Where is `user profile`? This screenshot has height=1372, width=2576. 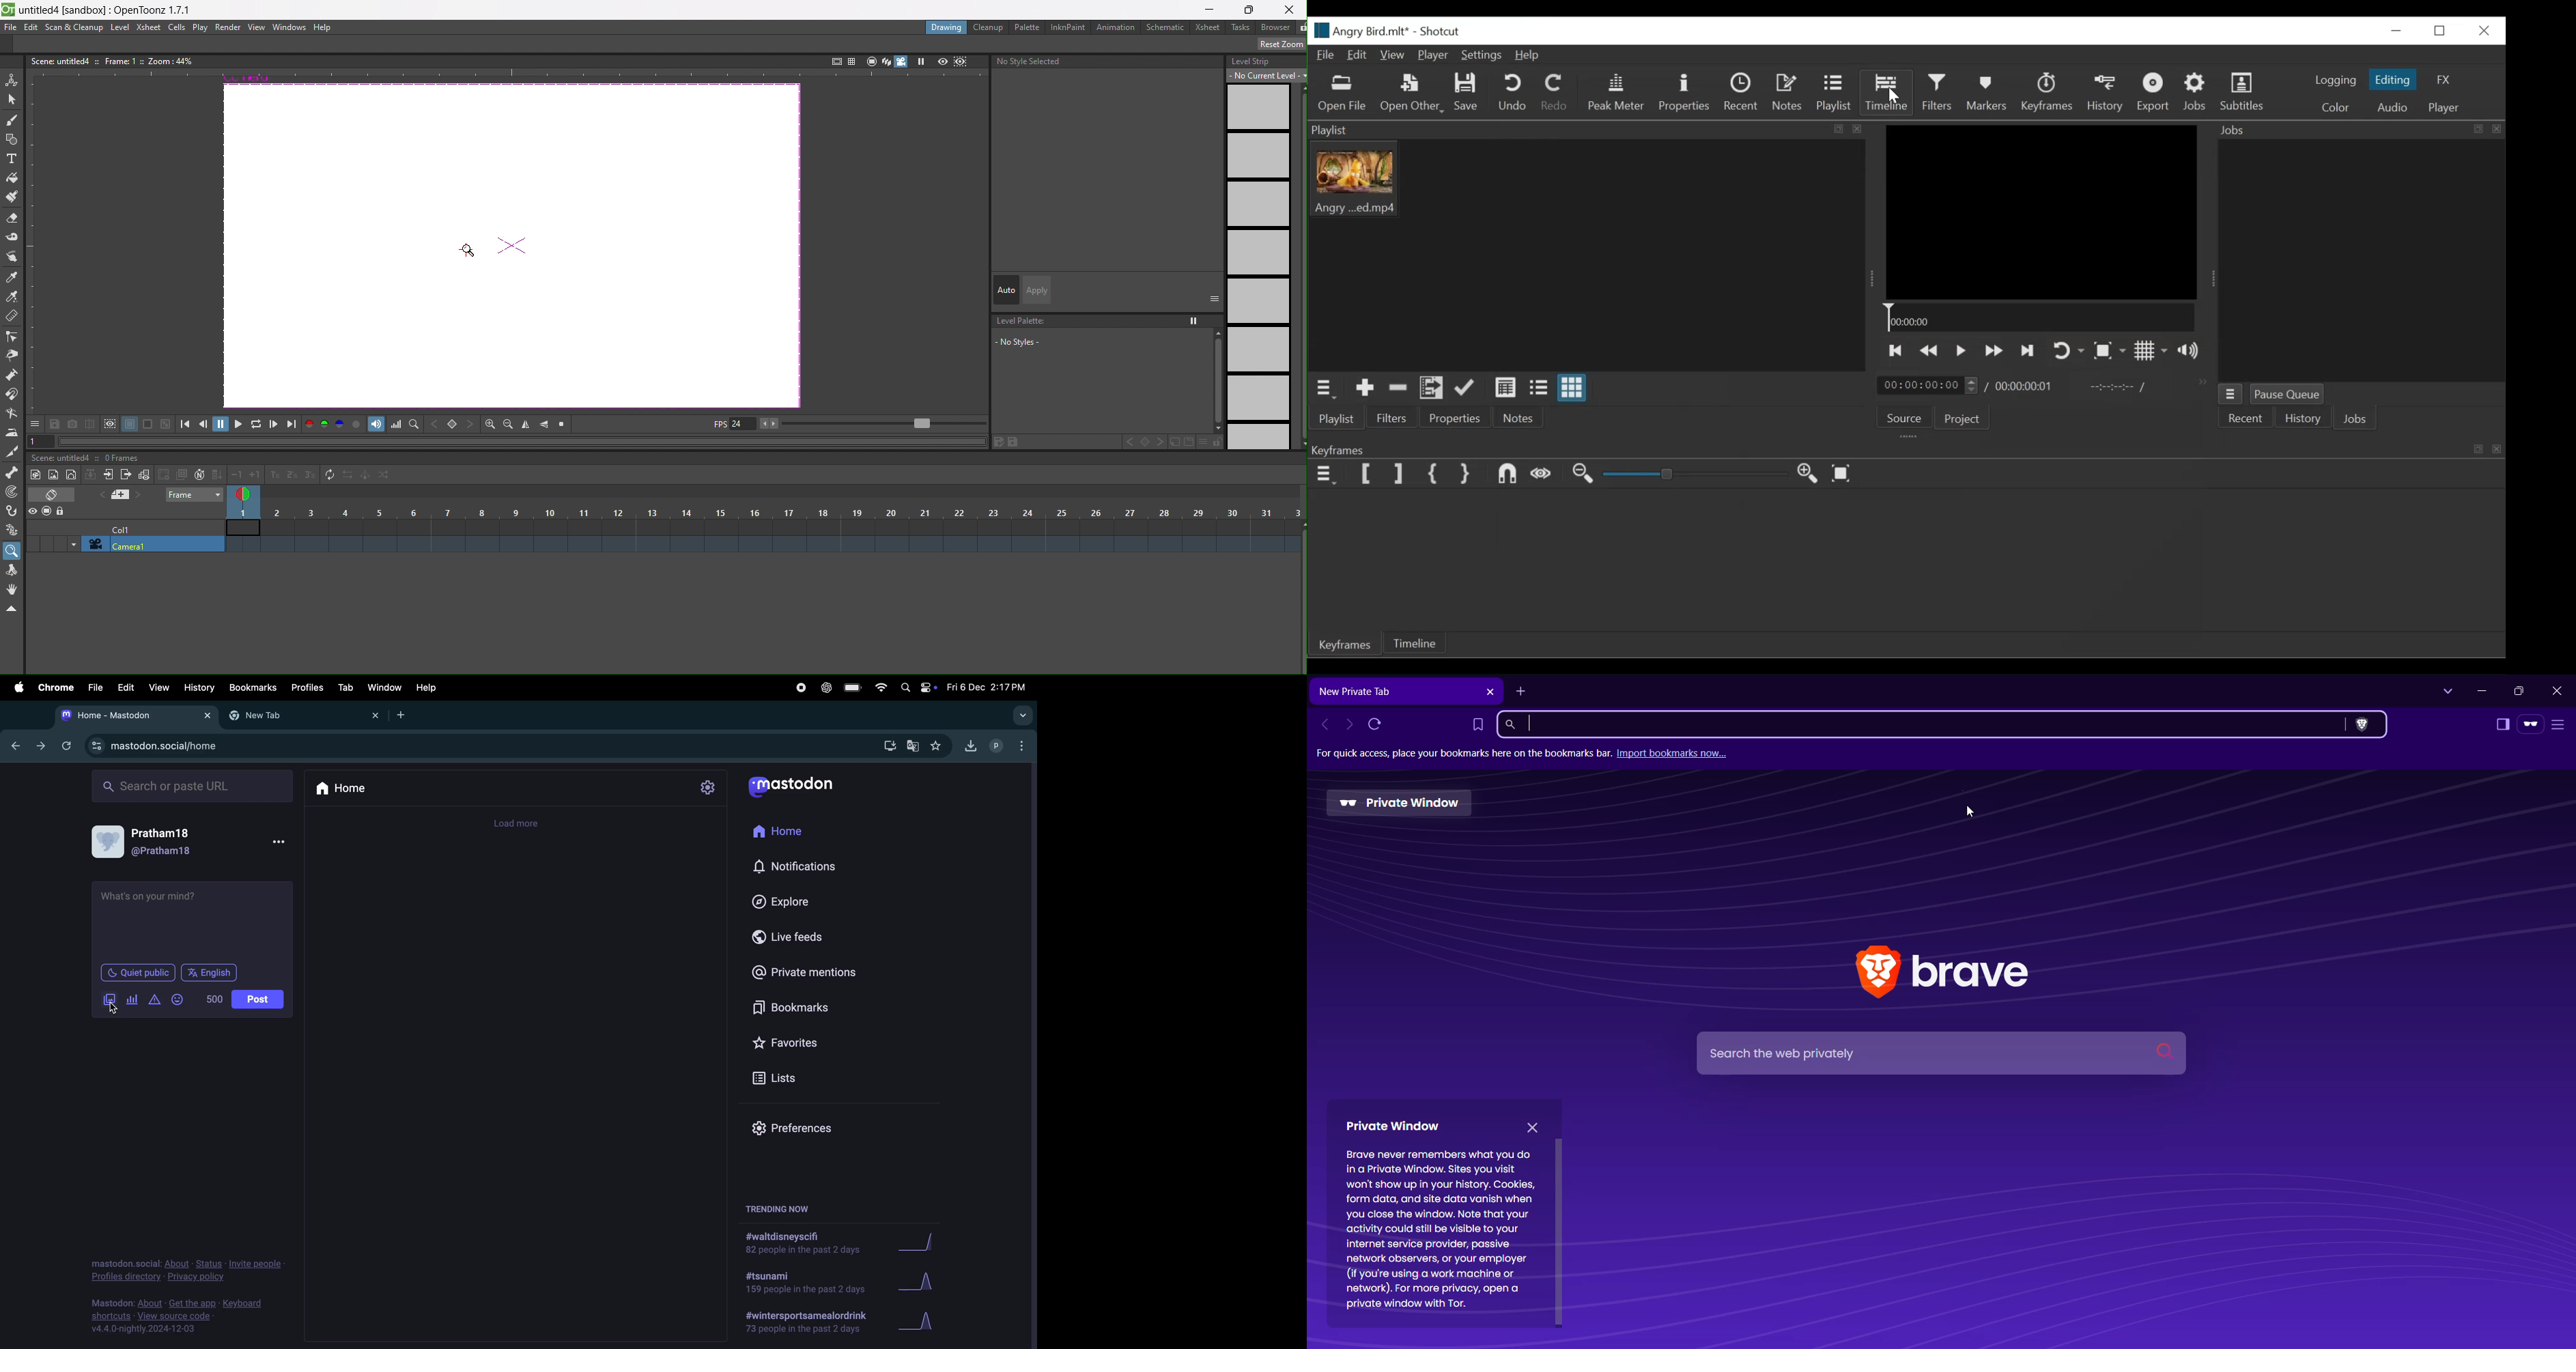 user profile is located at coordinates (997, 745).